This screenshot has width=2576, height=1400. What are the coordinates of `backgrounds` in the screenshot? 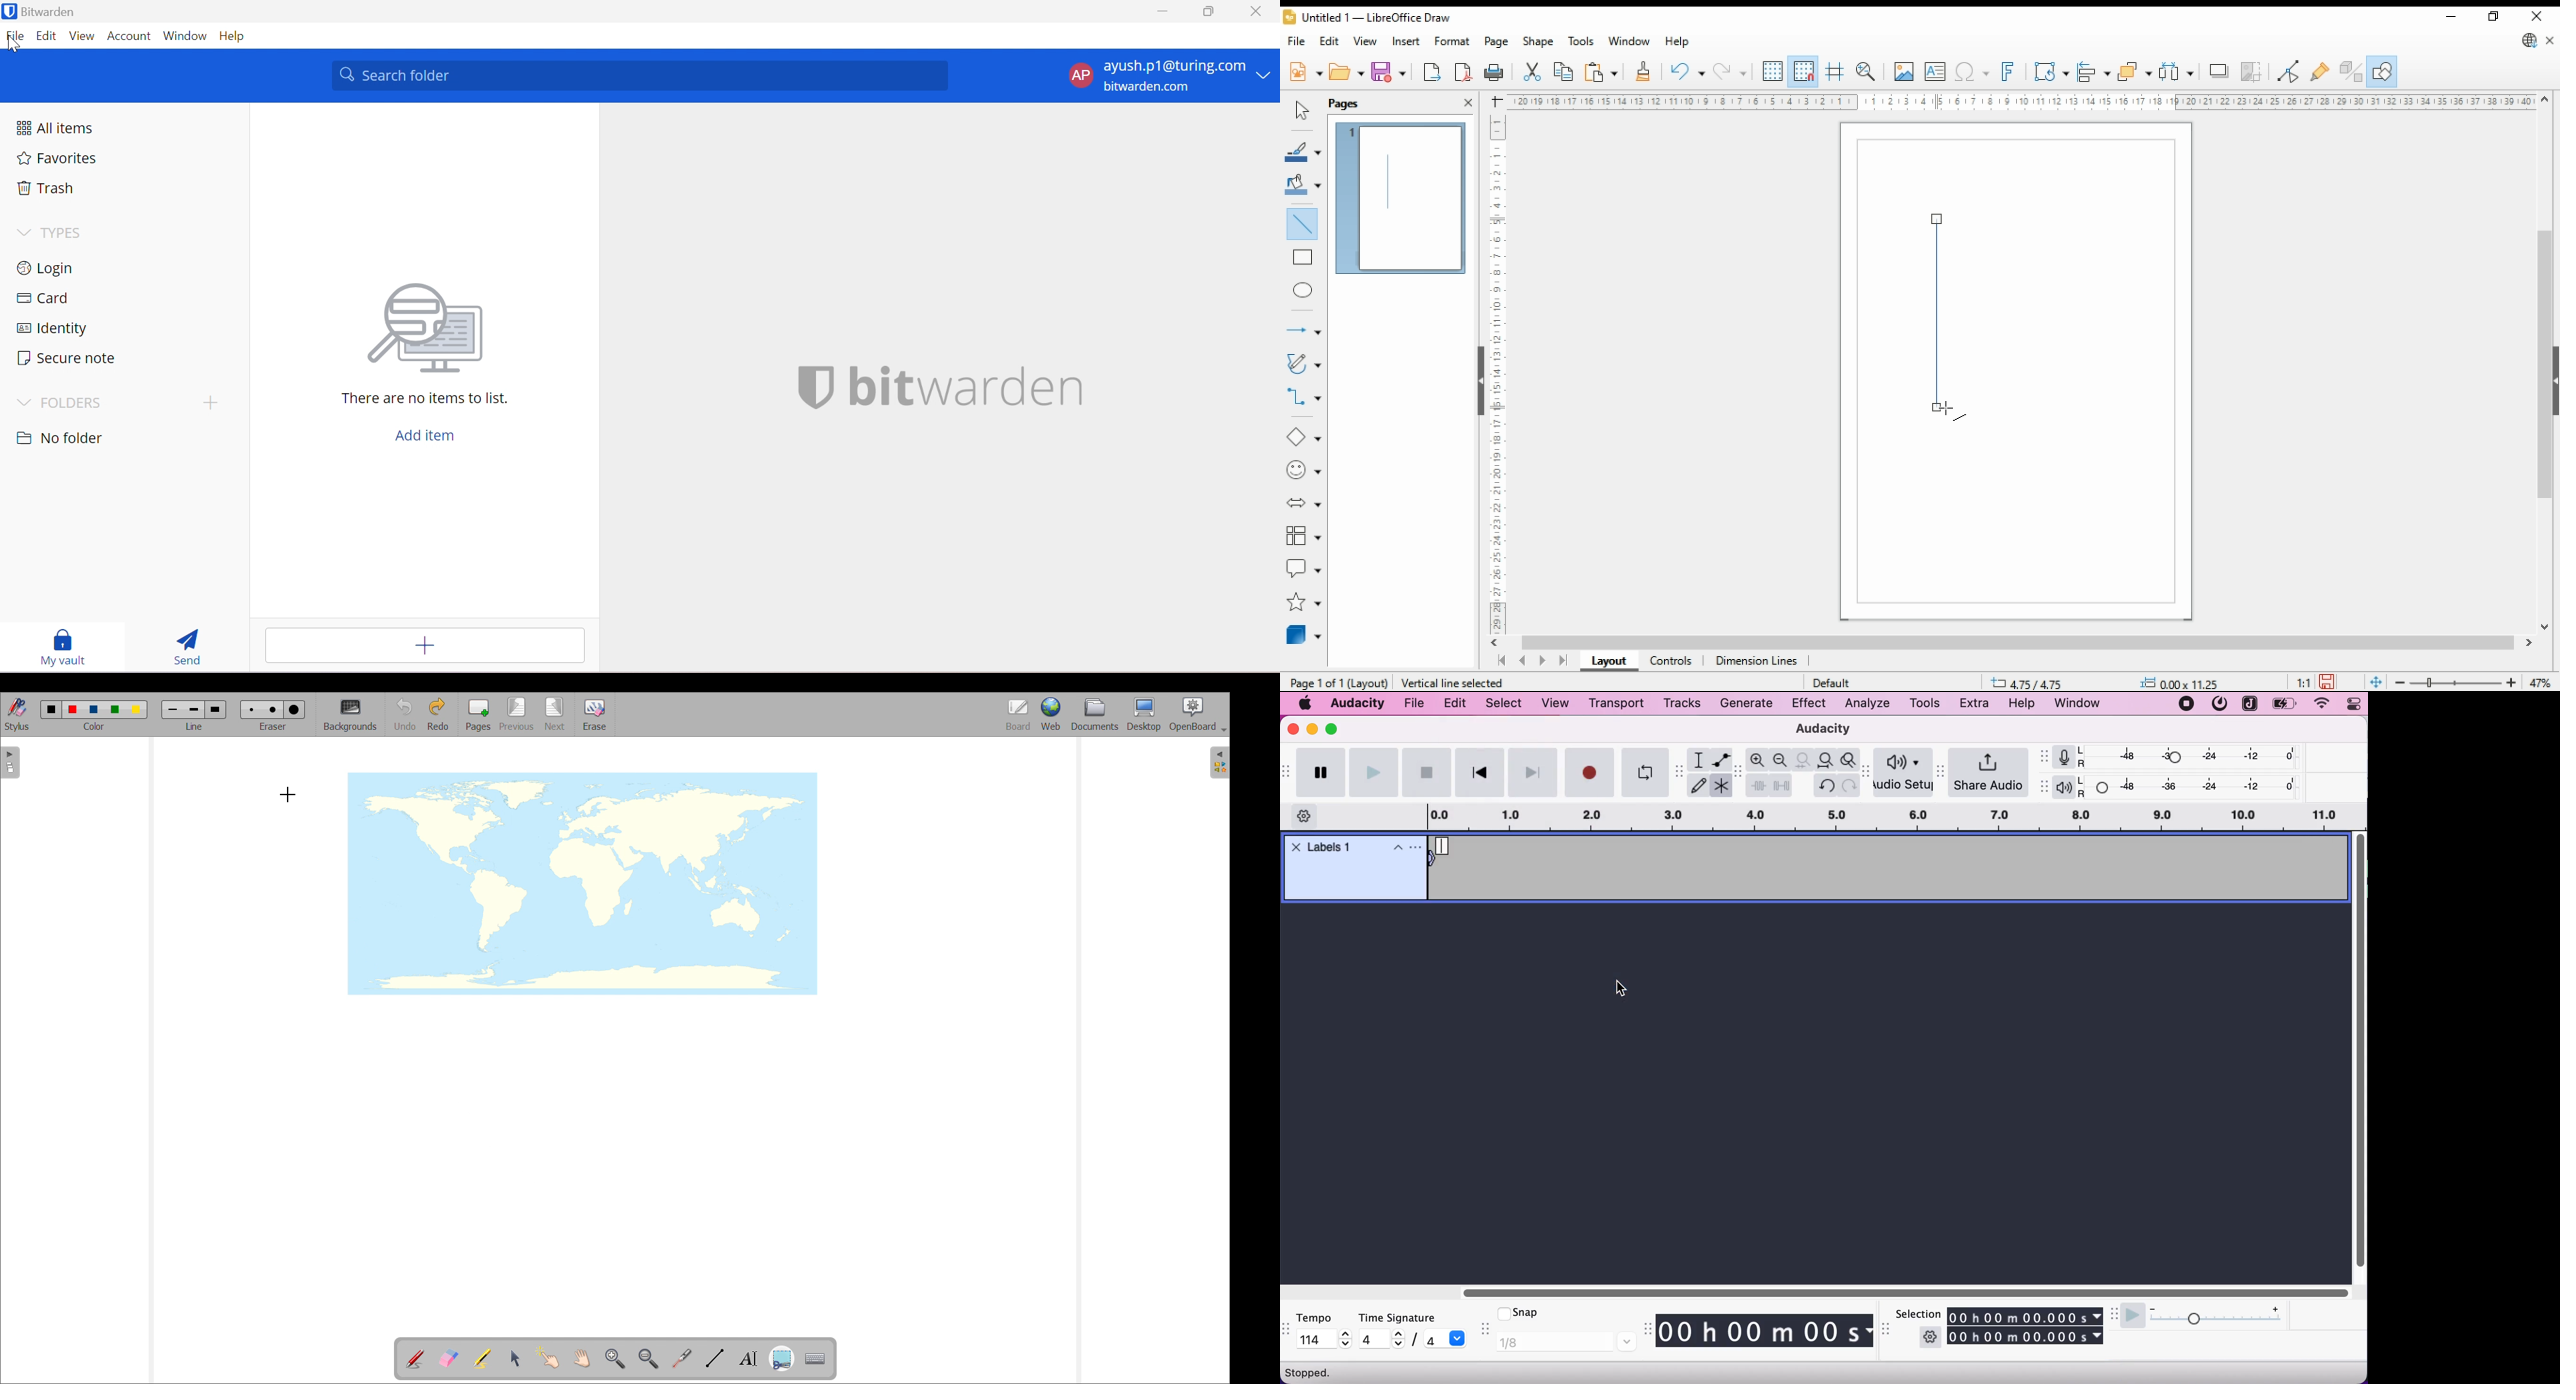 It's located at (350, 714).